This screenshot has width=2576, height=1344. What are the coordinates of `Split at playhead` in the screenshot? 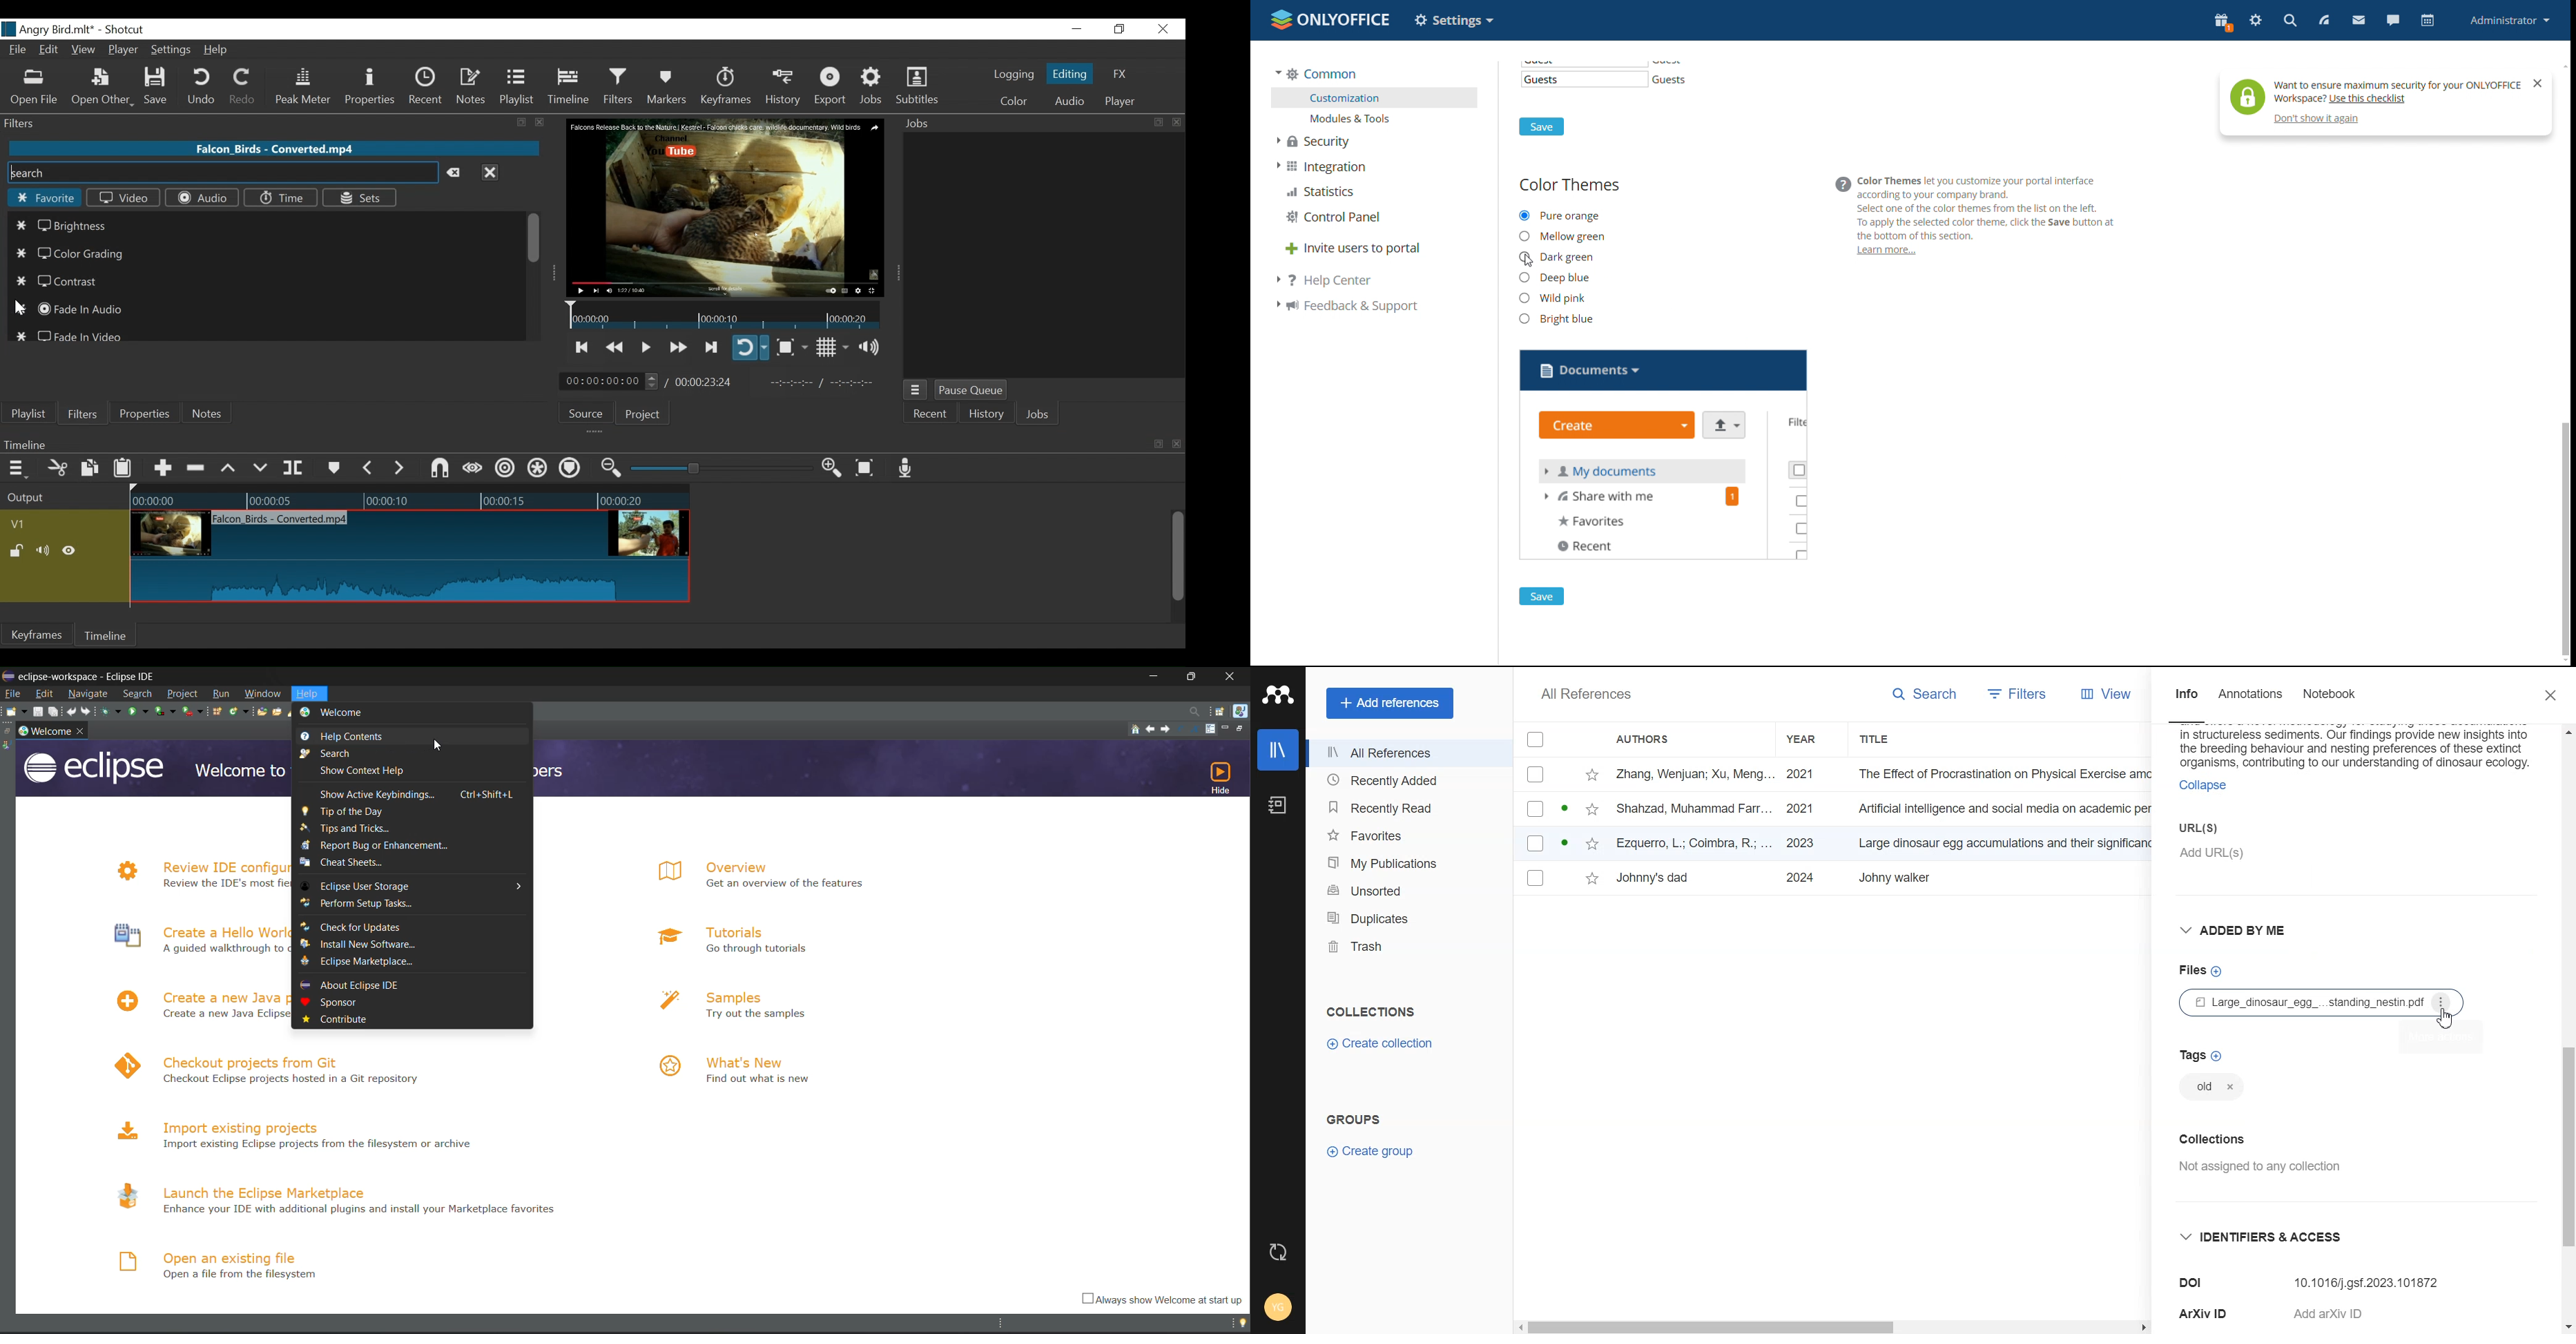 It's located at (293, 468).